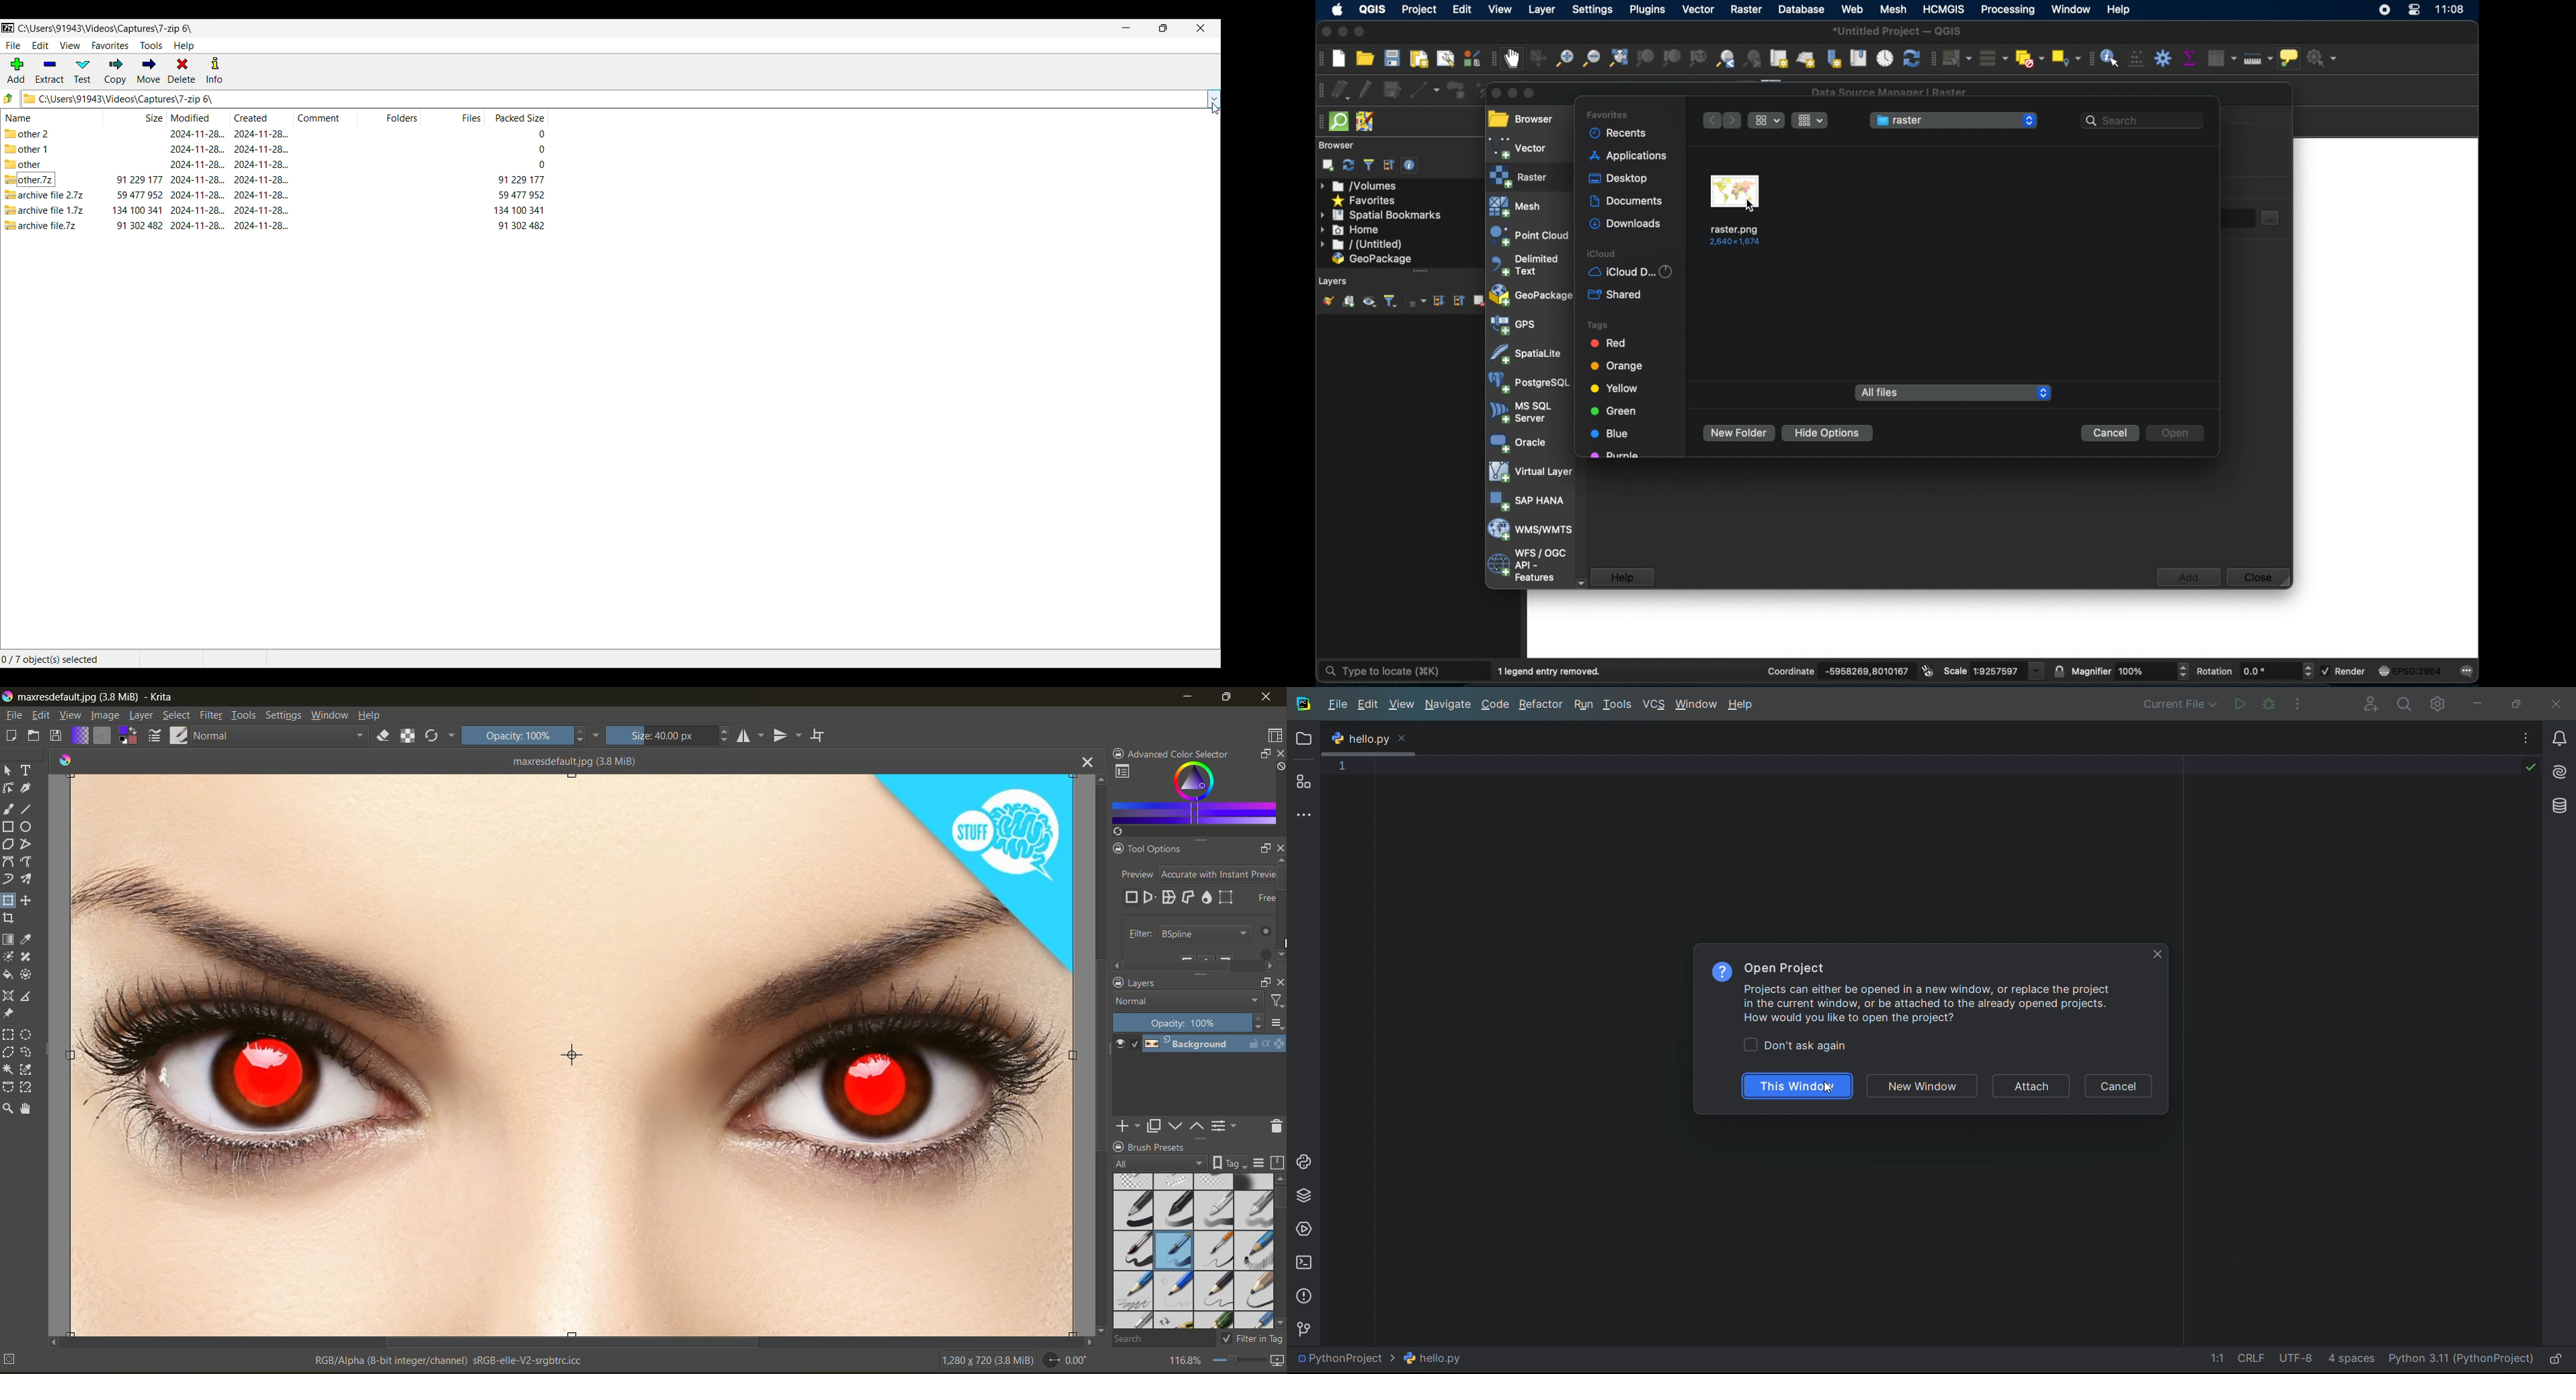 The height and width of the screenshot is (1400, 2576). Describe the element at coordinates (2325, 670) in the screenshot. I see `checkbox` at that location.